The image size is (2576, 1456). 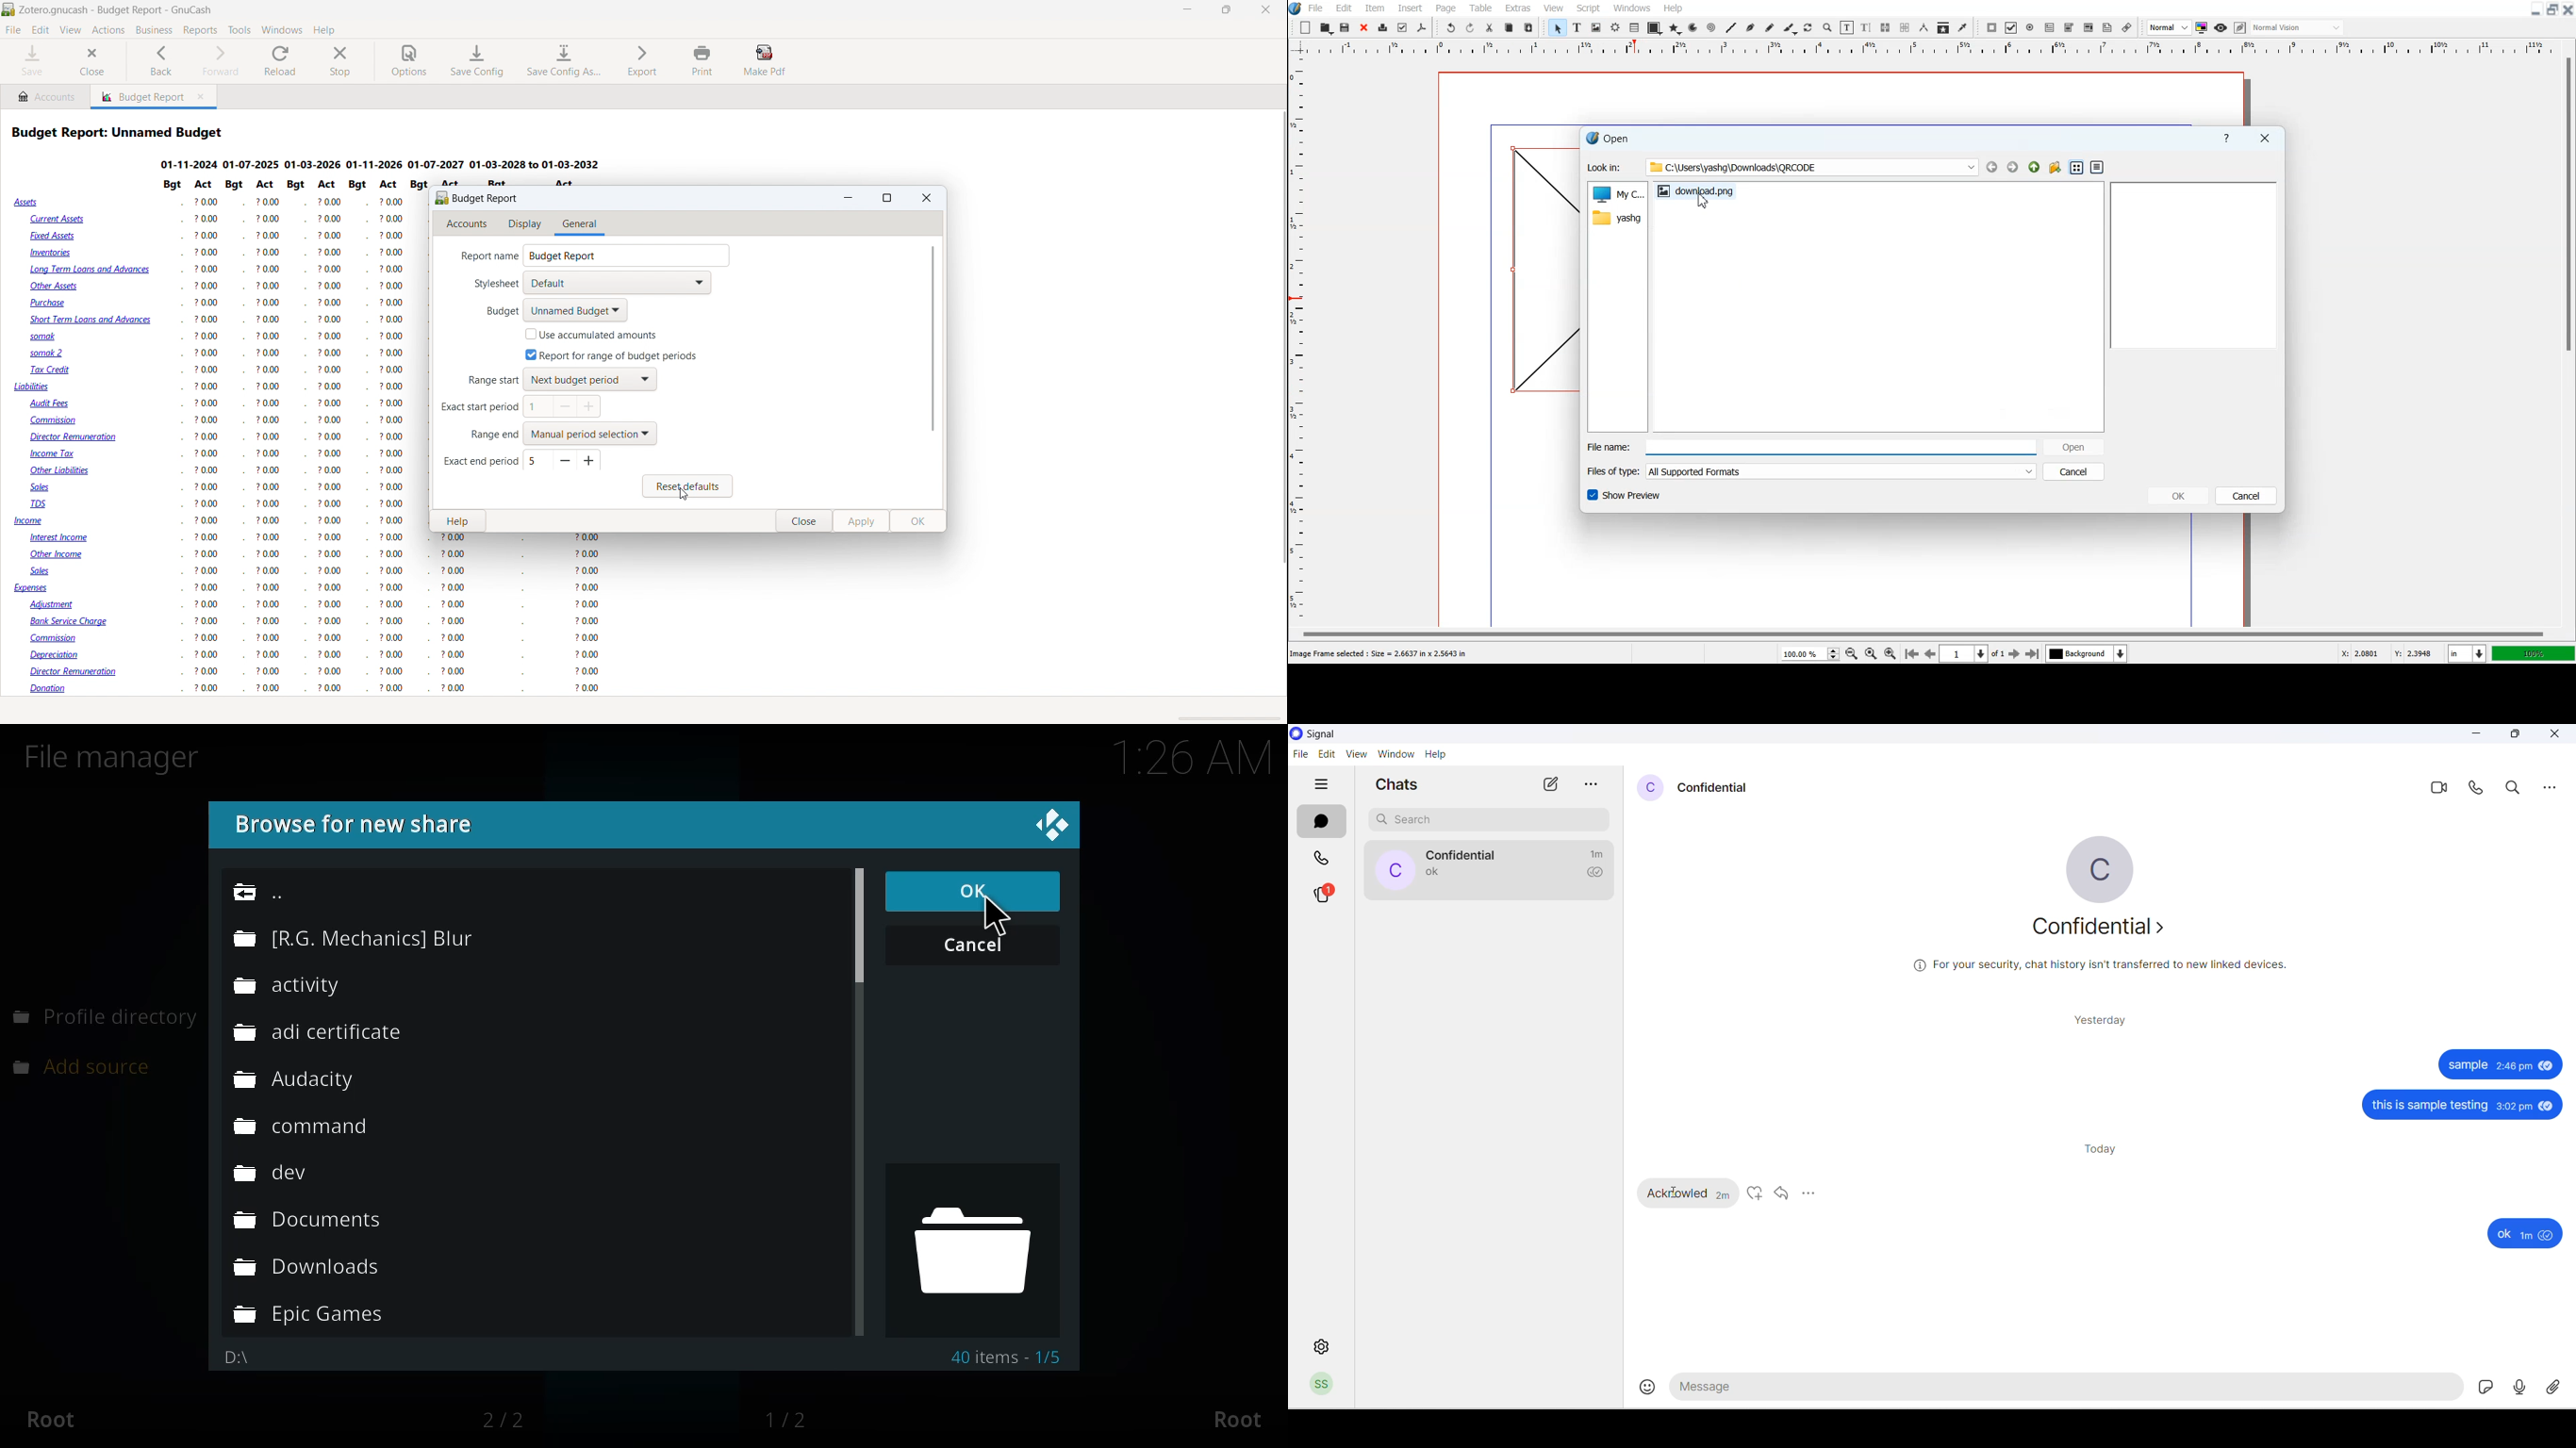 What do you see at coordinates (1597, 853) in the screenshot?
I see `time passed since last message` at bounding box center [1597, 853].